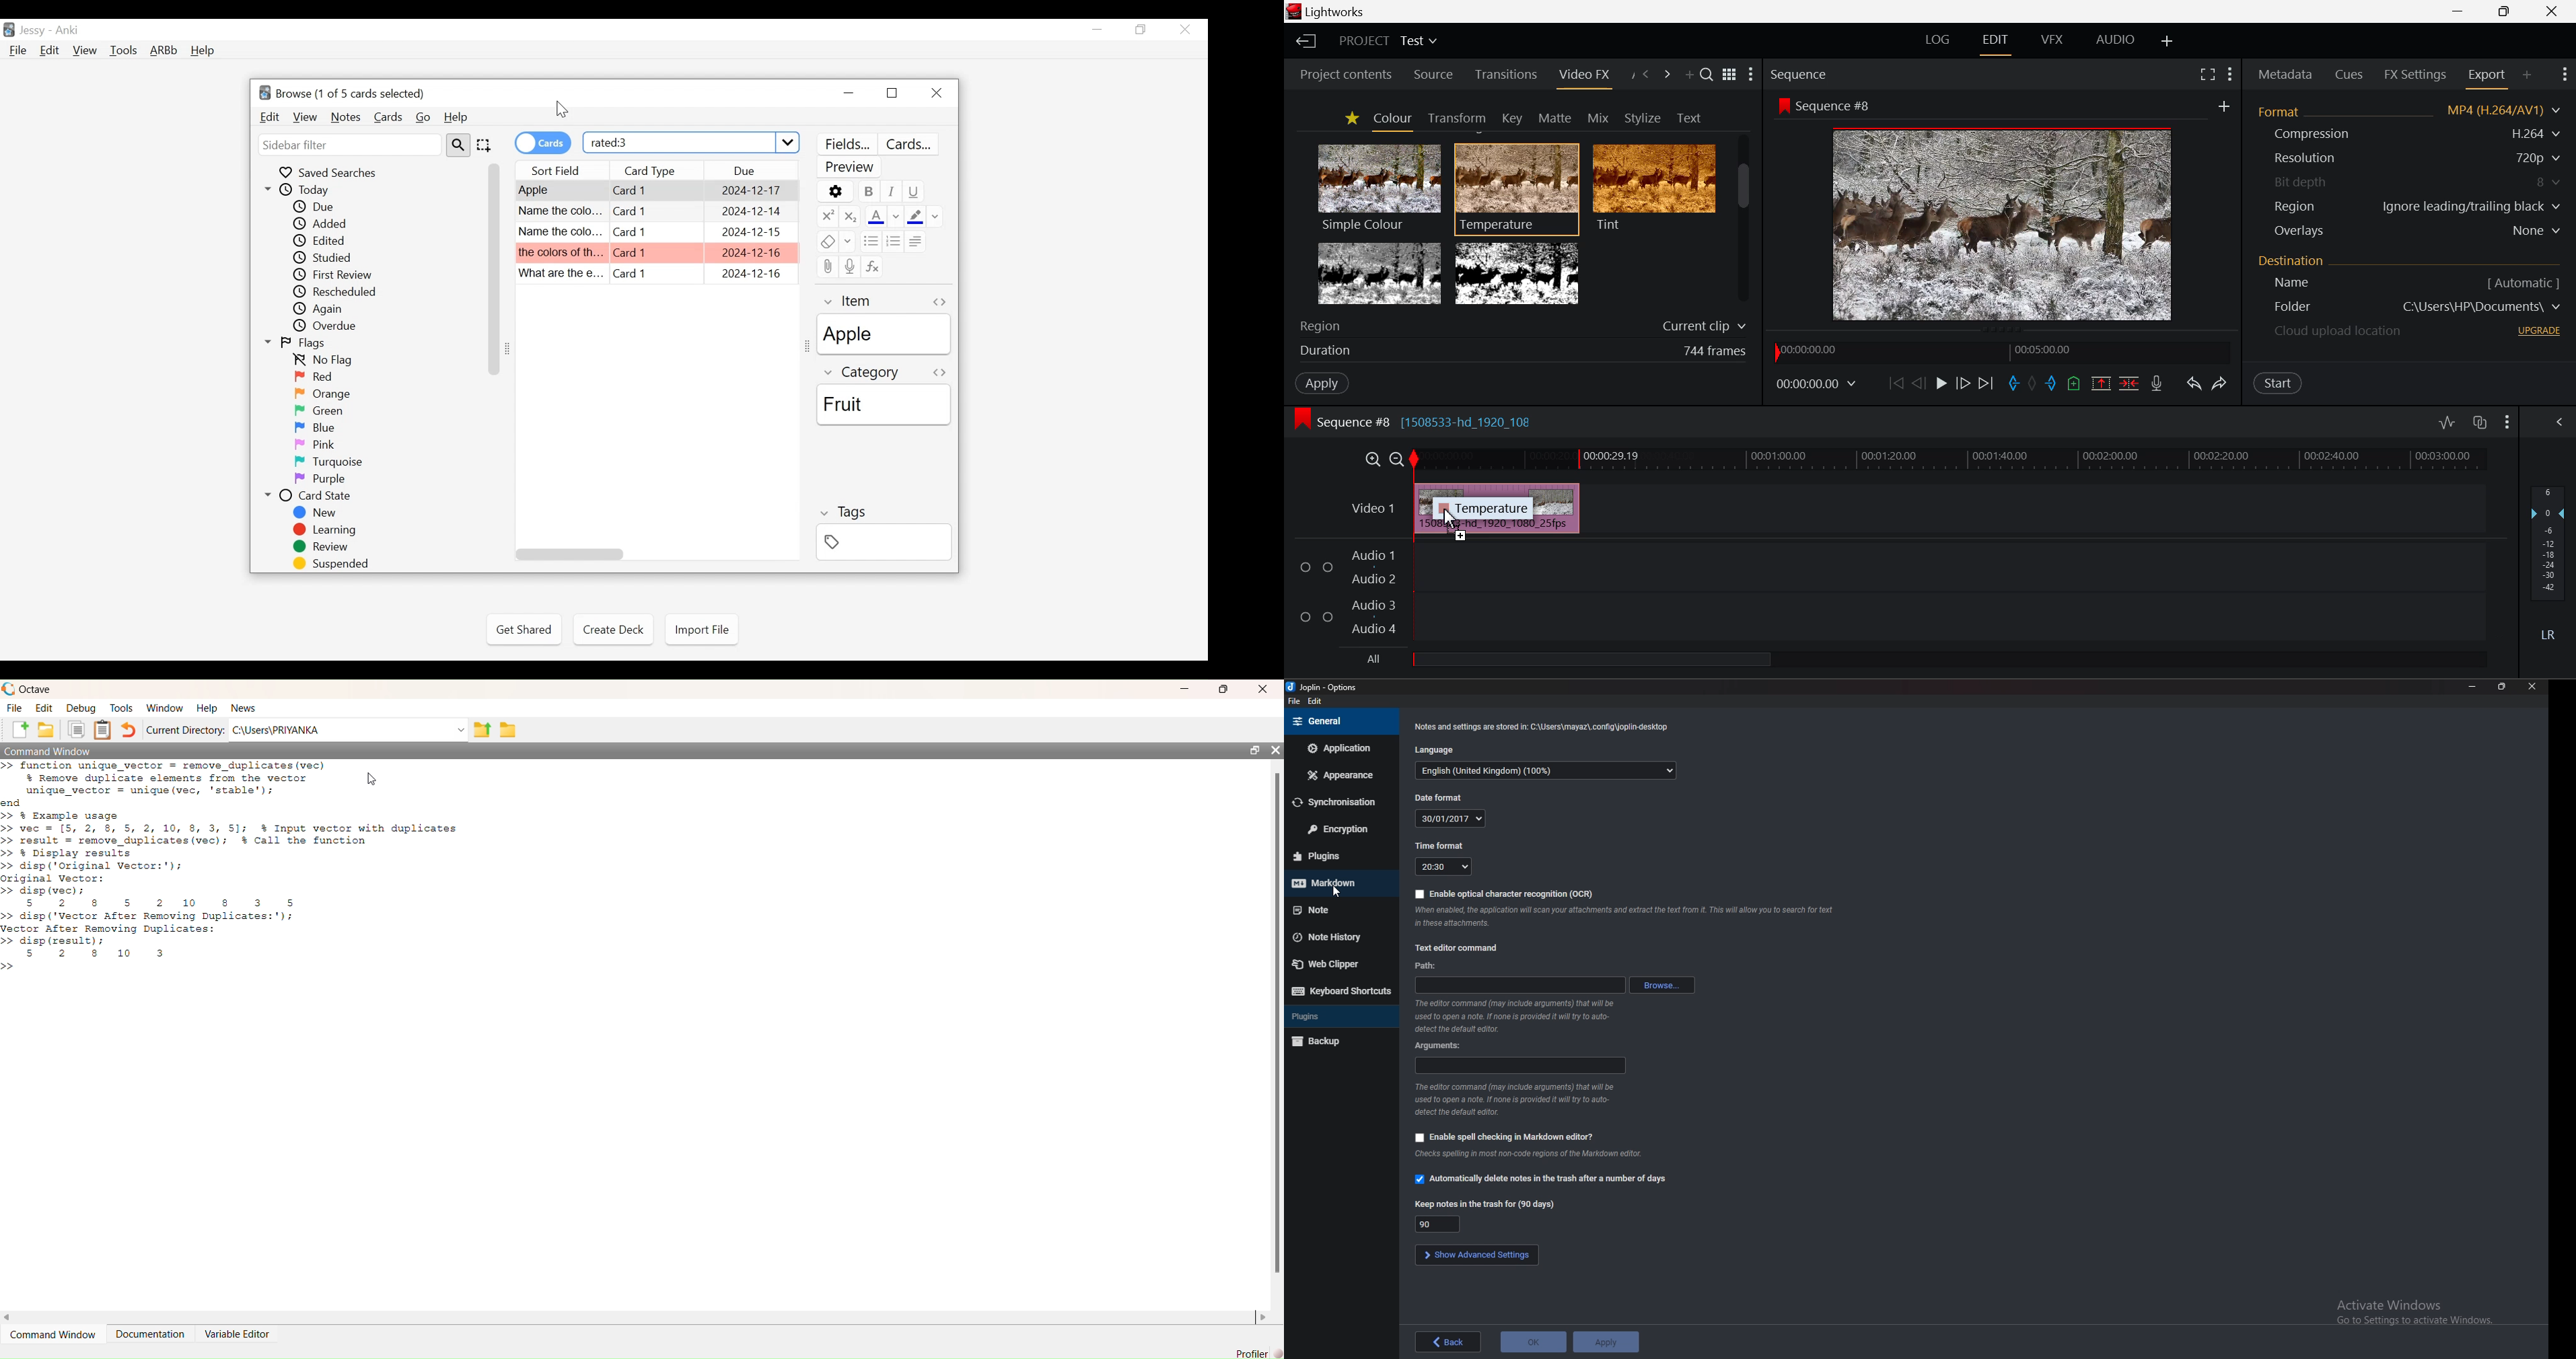  What do you see at coordinates (343, 293) in the screenshot?
I see `Rescheduled` at bounding box center [343, 293].